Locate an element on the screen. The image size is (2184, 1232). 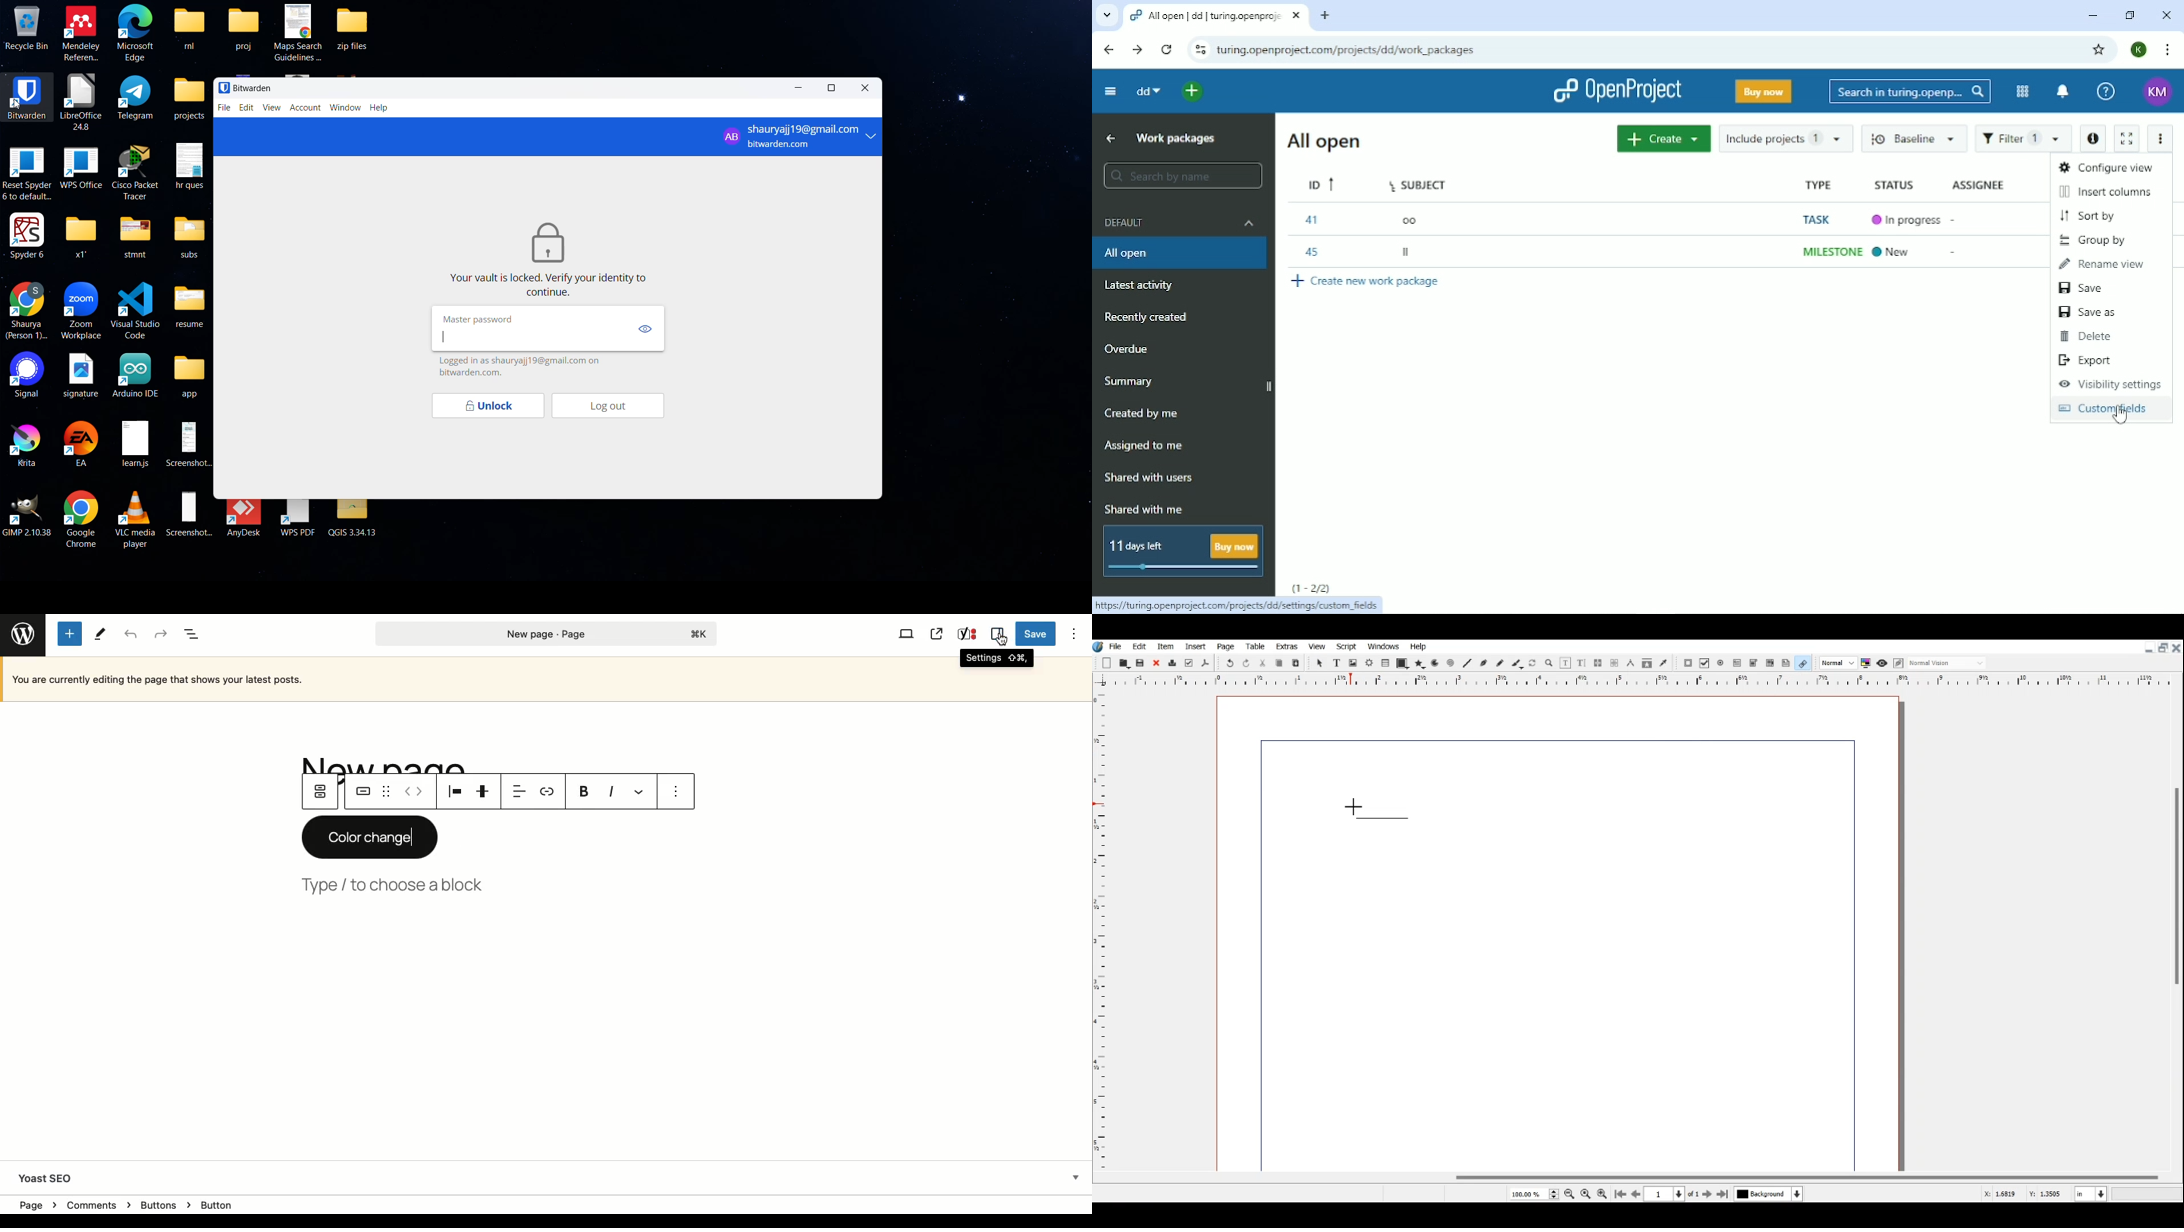
https://turing.openproject.com/projects/dd/settings/custom_fields is located at coordinates (1242, 606).